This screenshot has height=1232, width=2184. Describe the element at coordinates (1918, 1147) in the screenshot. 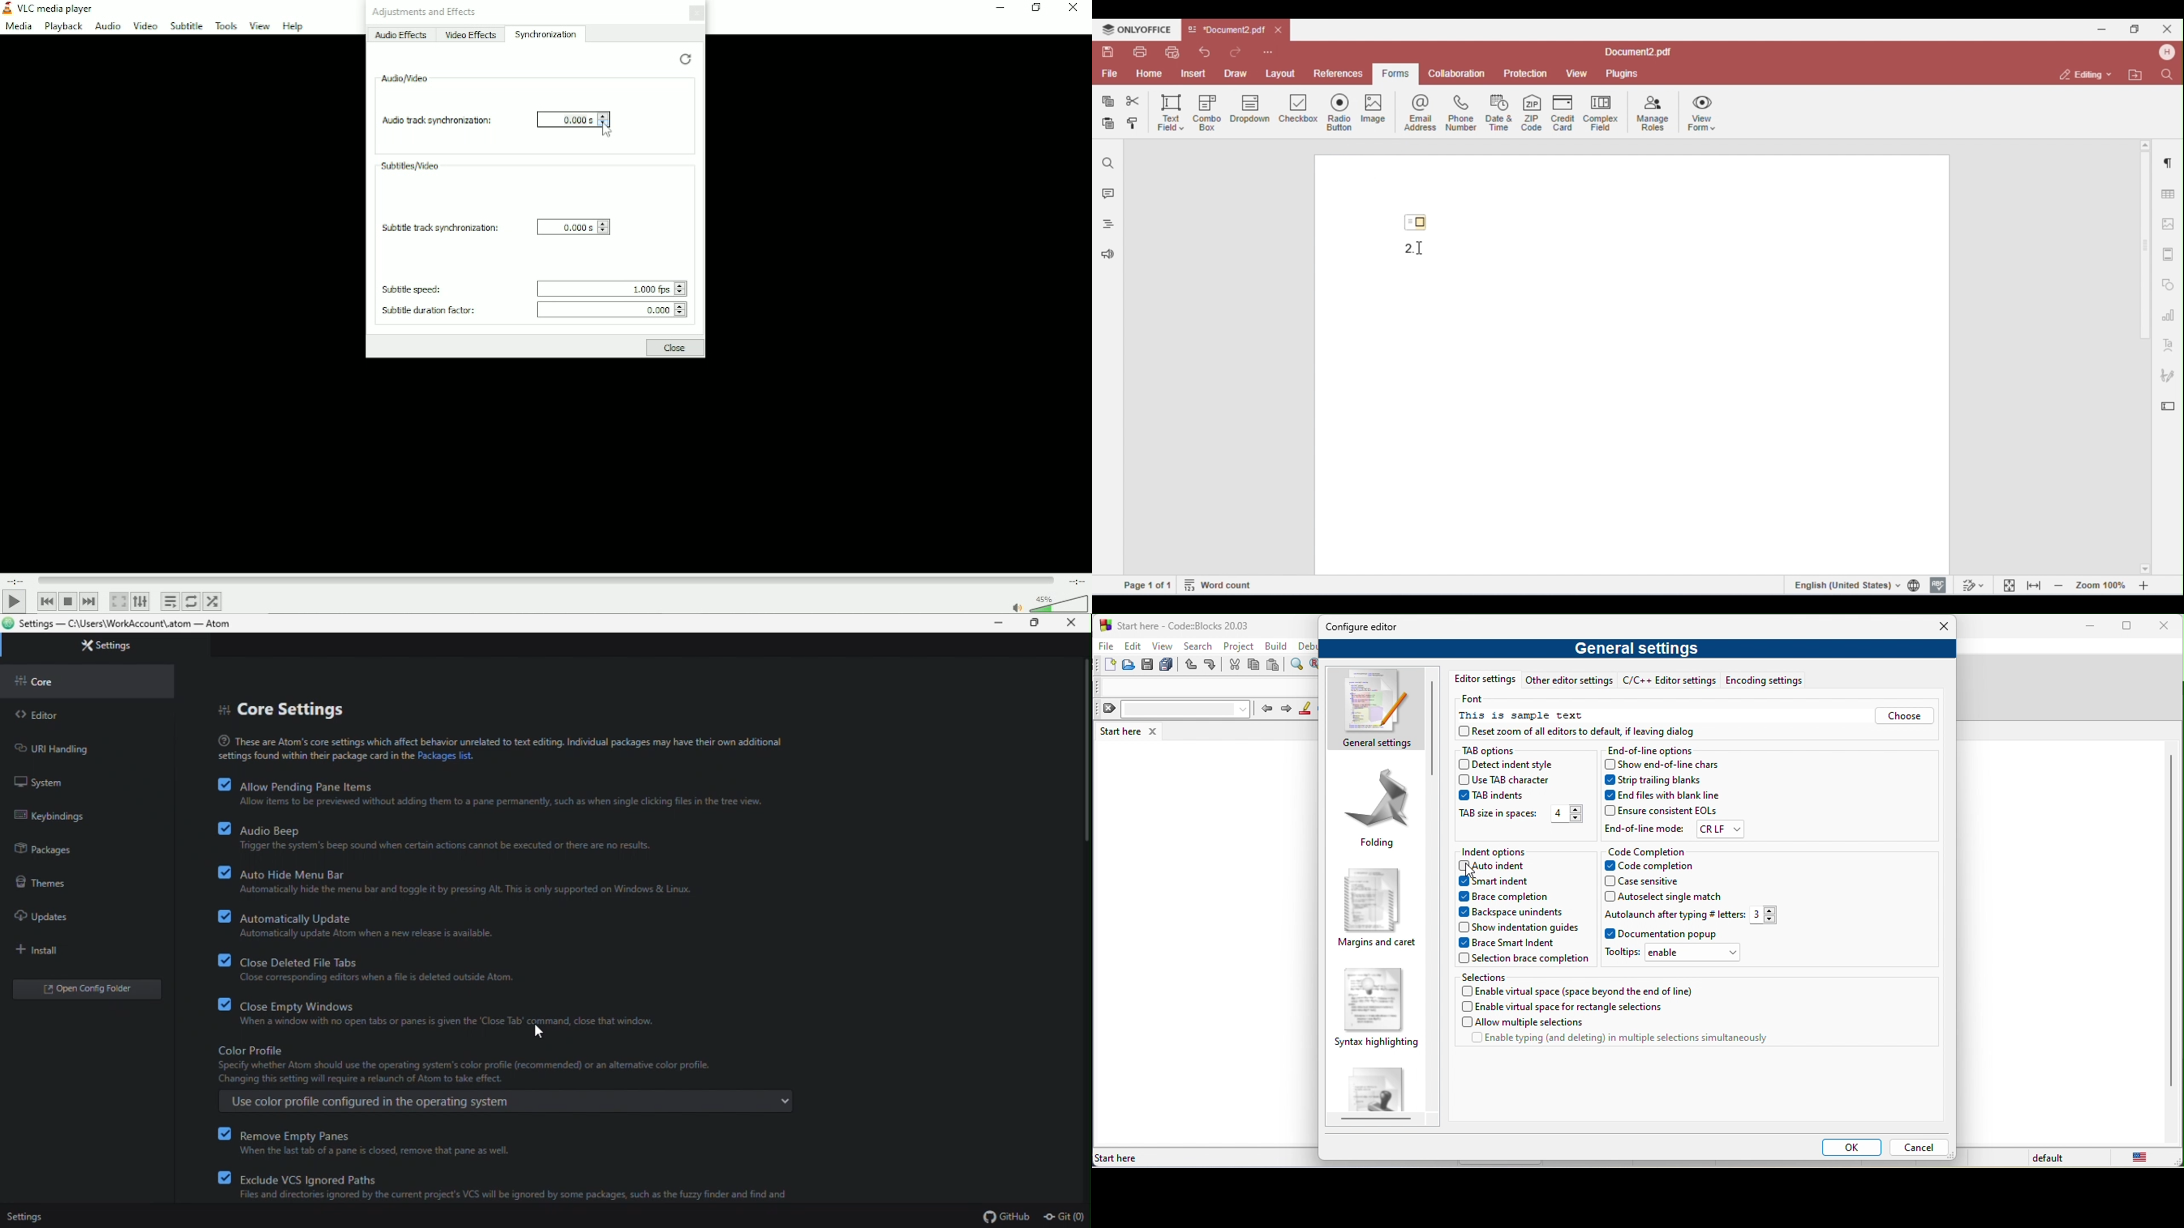

I see `cancel` at that location.